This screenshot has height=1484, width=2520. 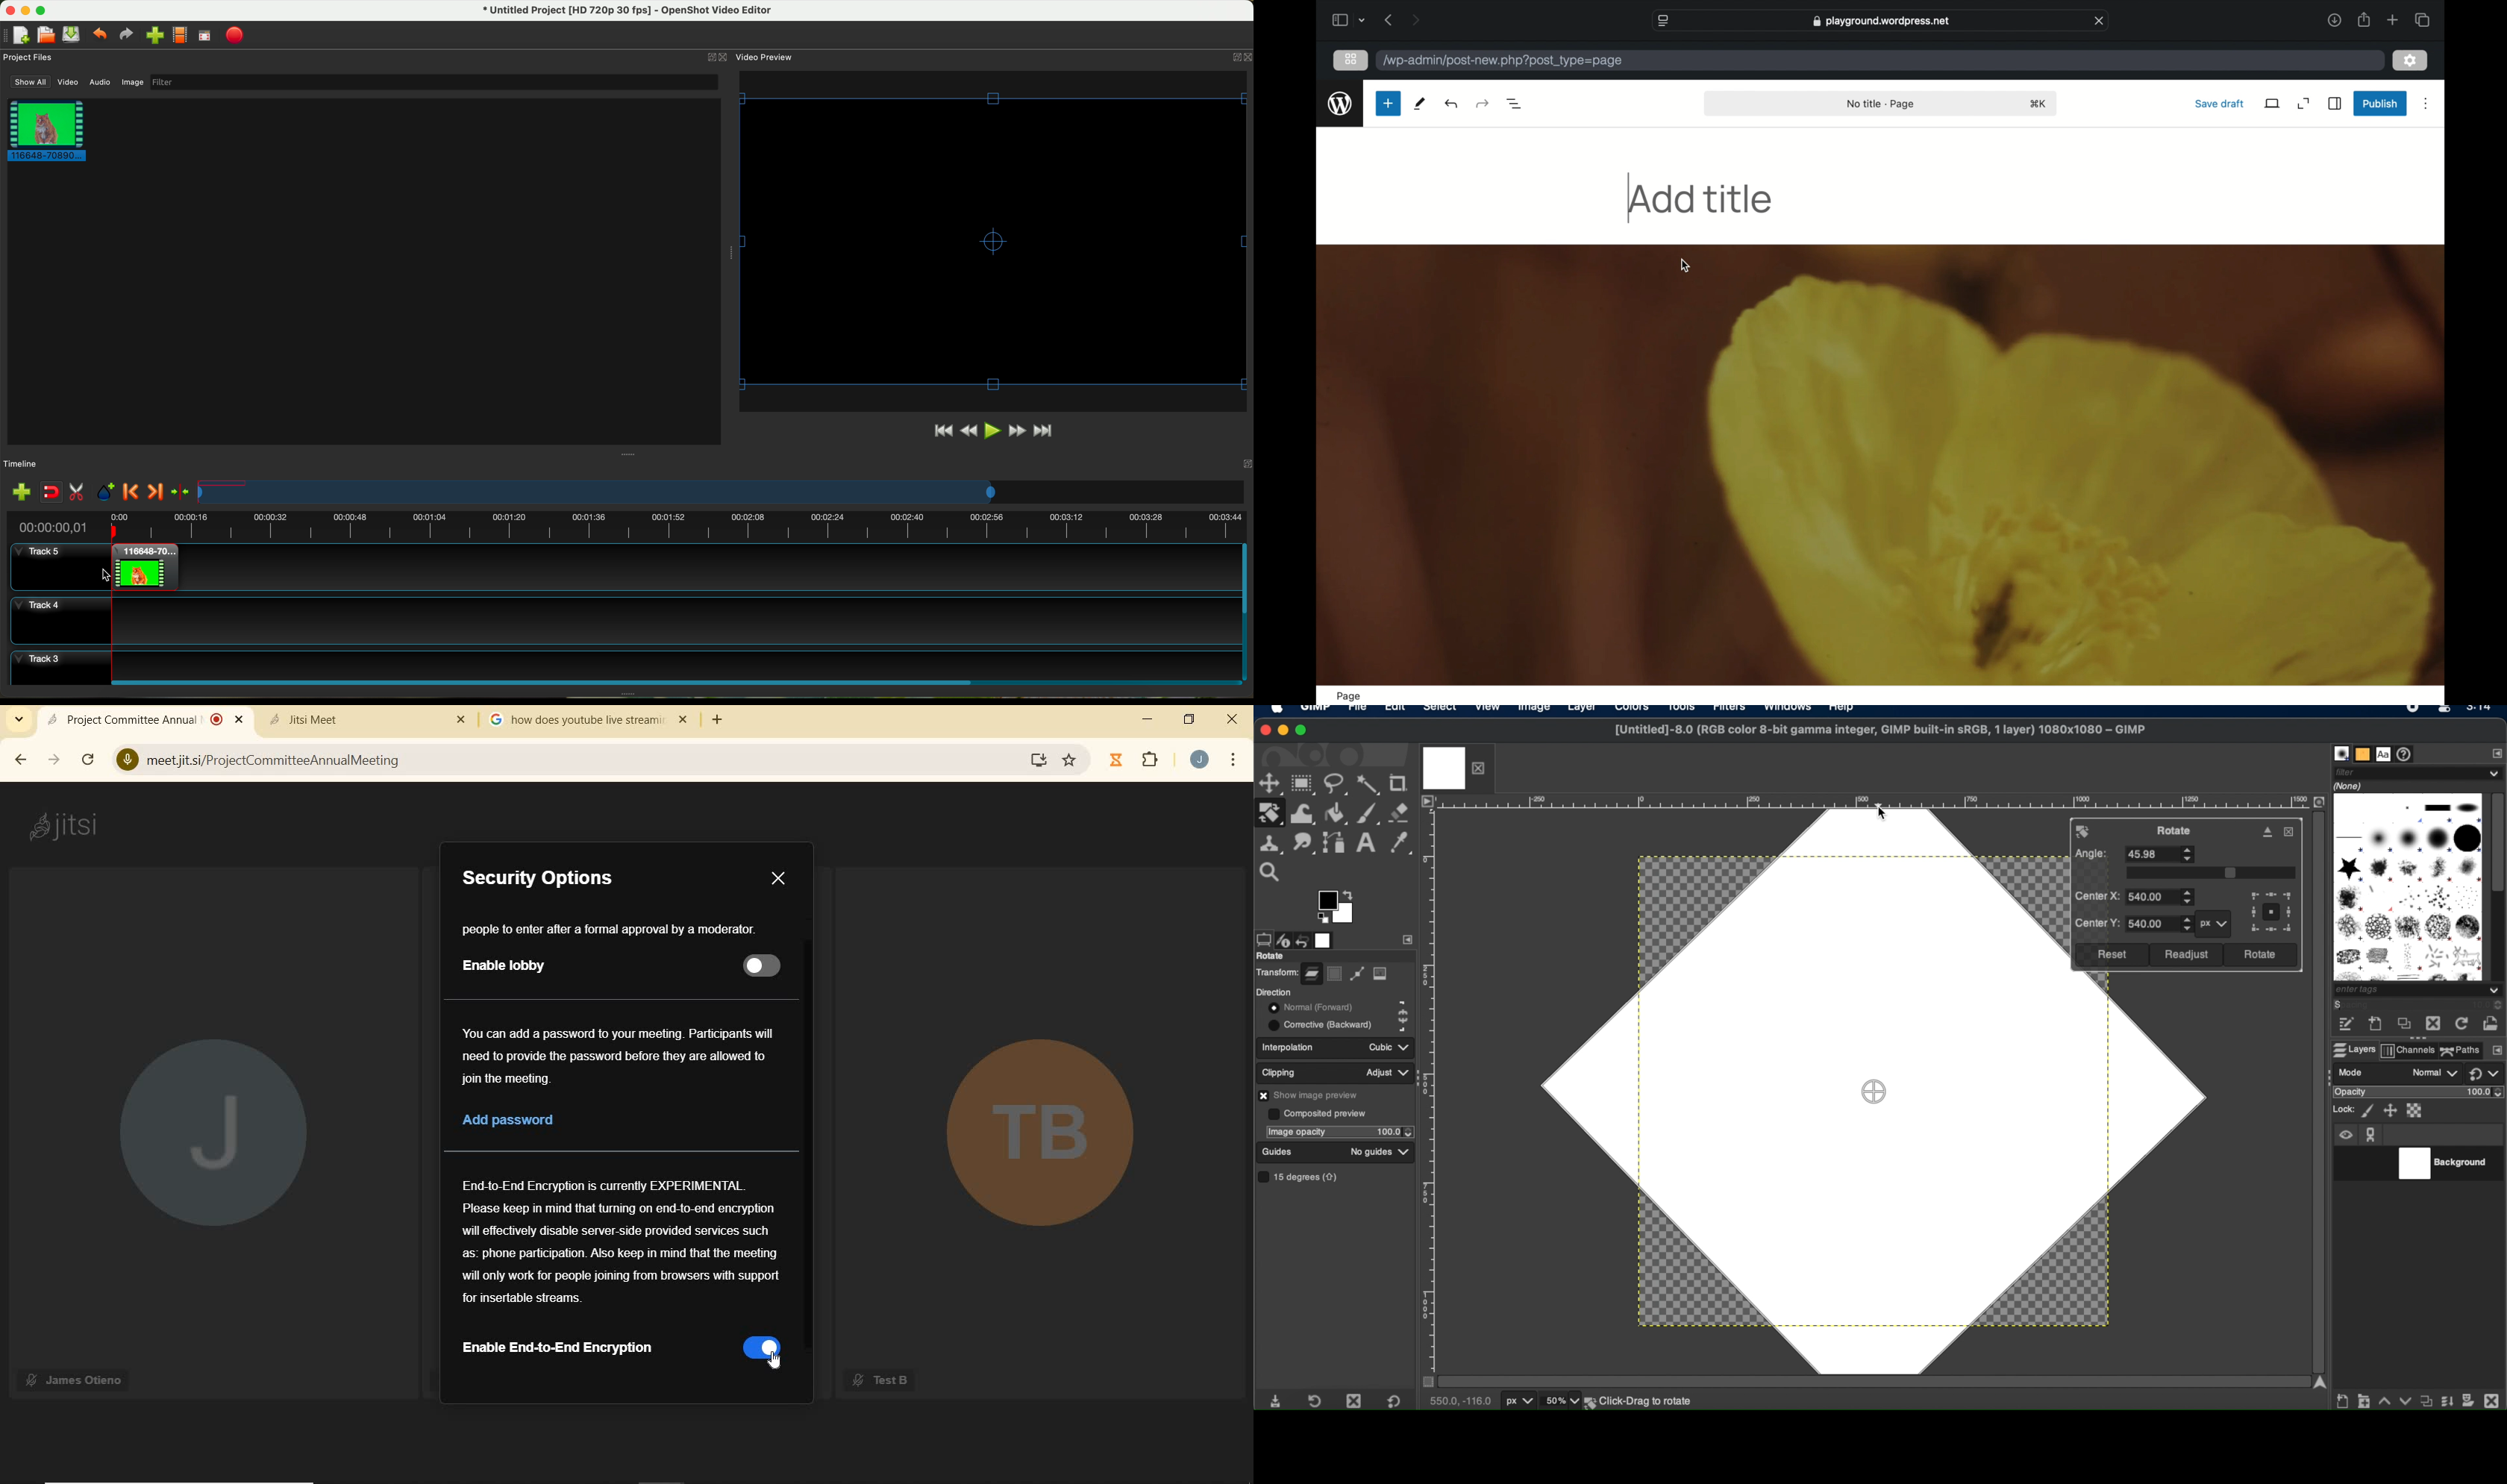 I want to click on  slider, so click(x=762, y=1351).